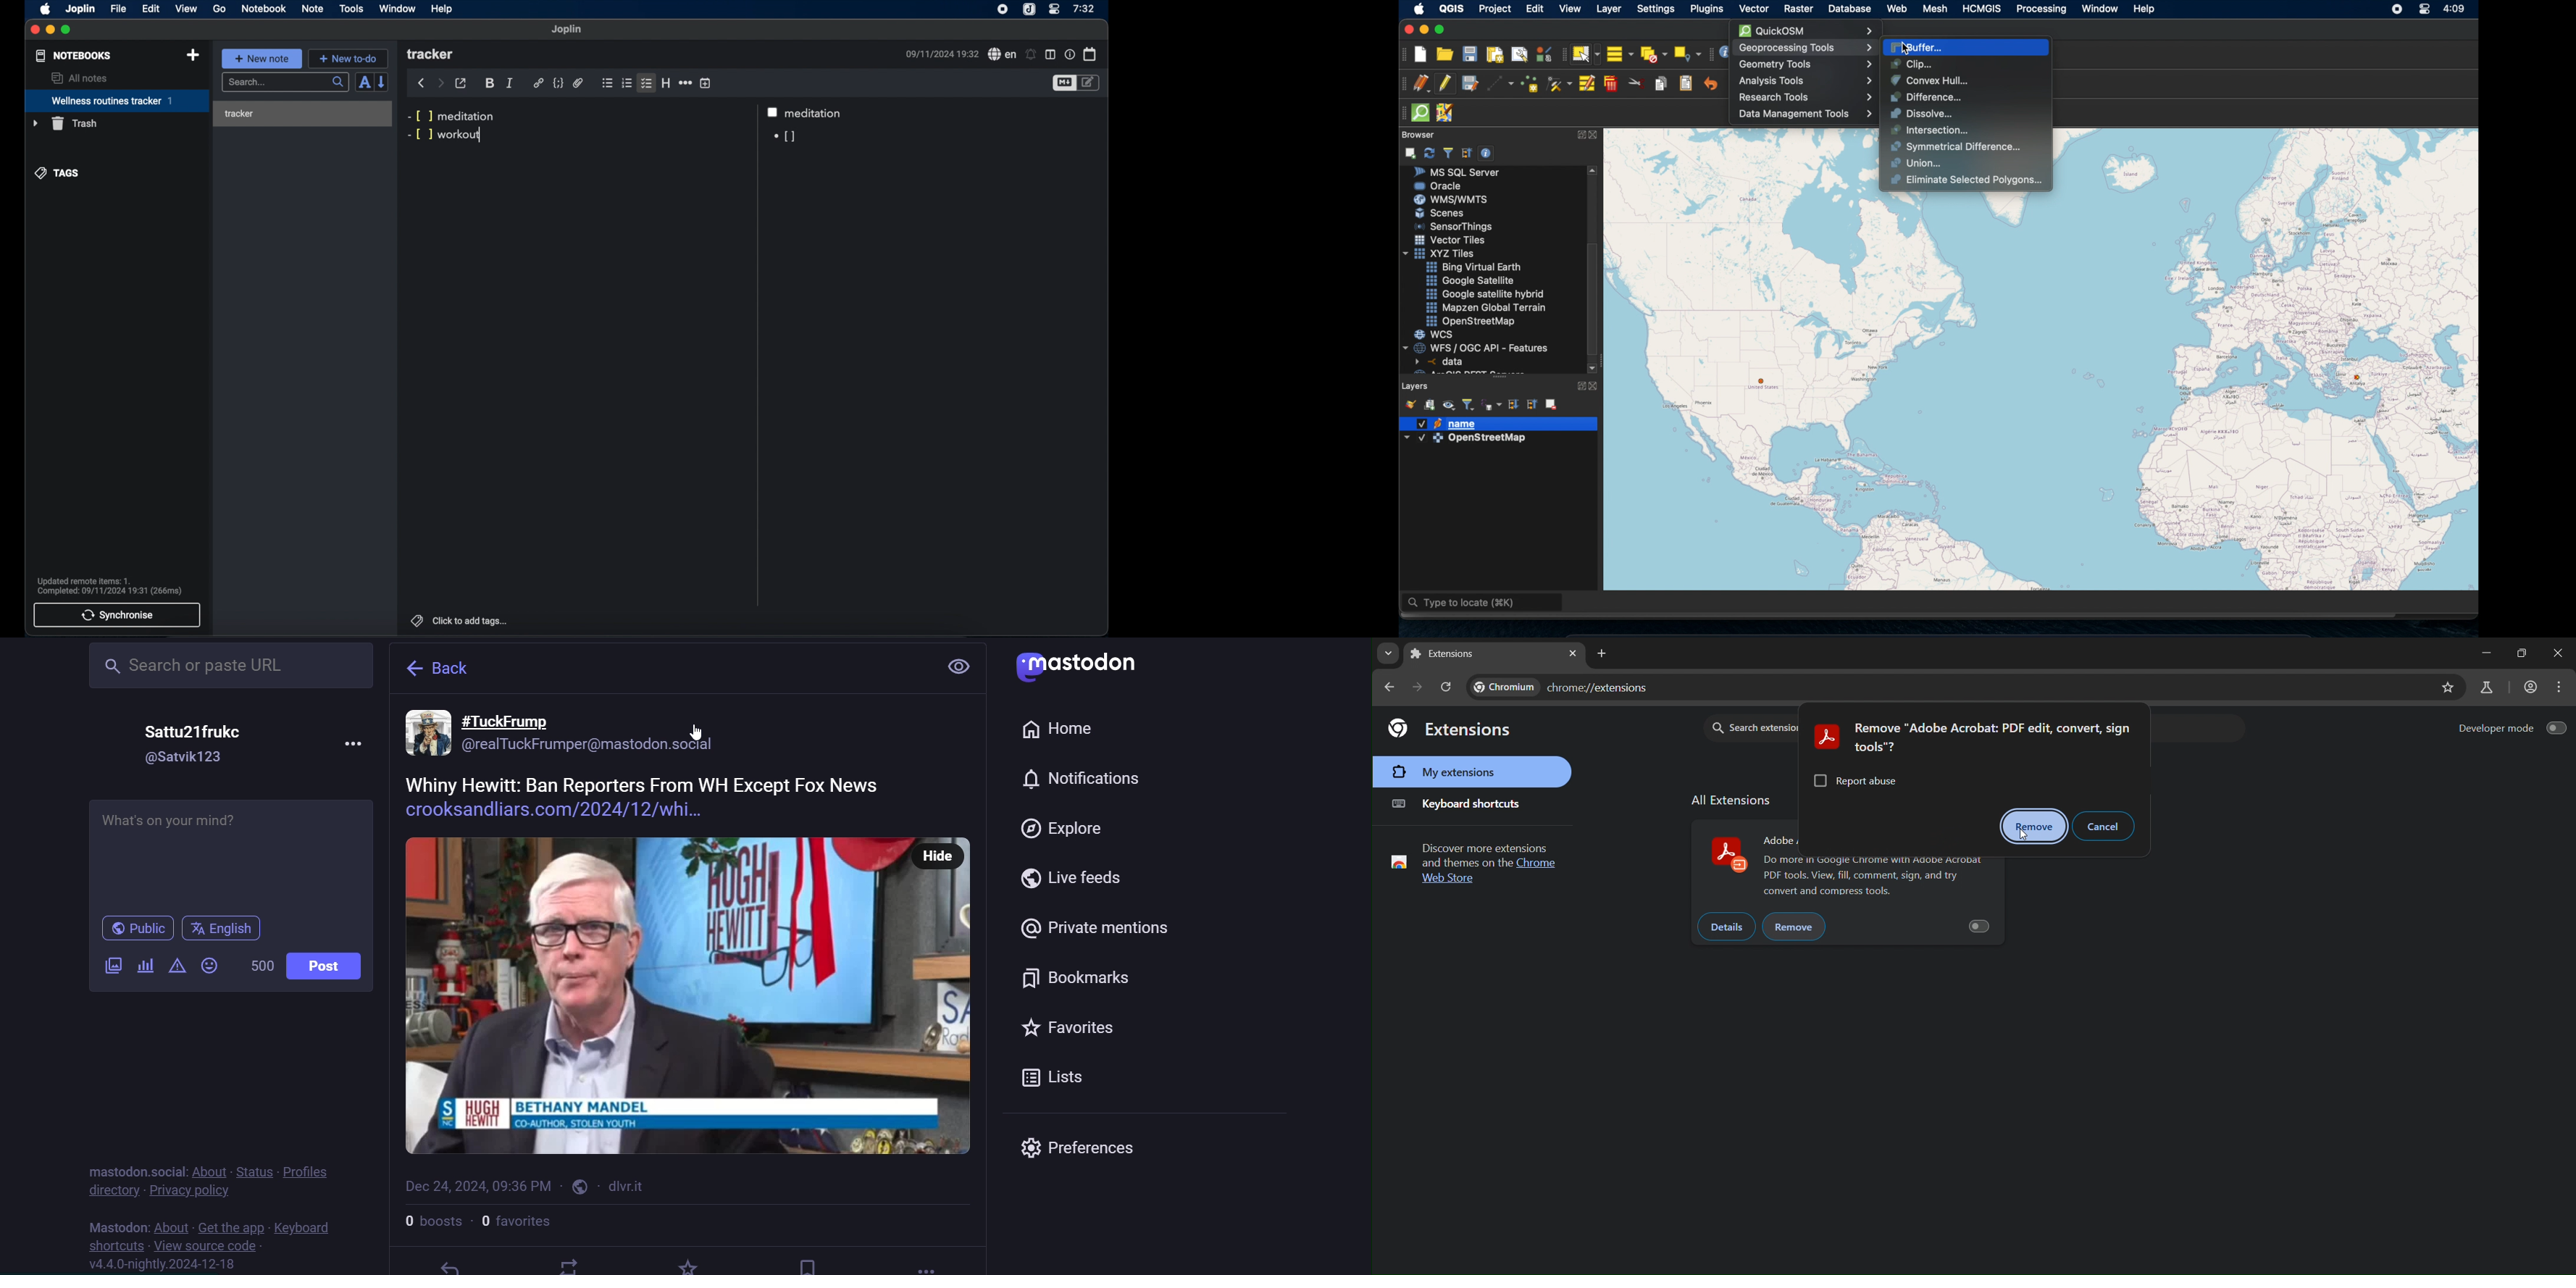 This screenshot has height=1288, width=2576. Describe the element at coordinates (209, 966) in the screenshot. I see `emoji` at that location.